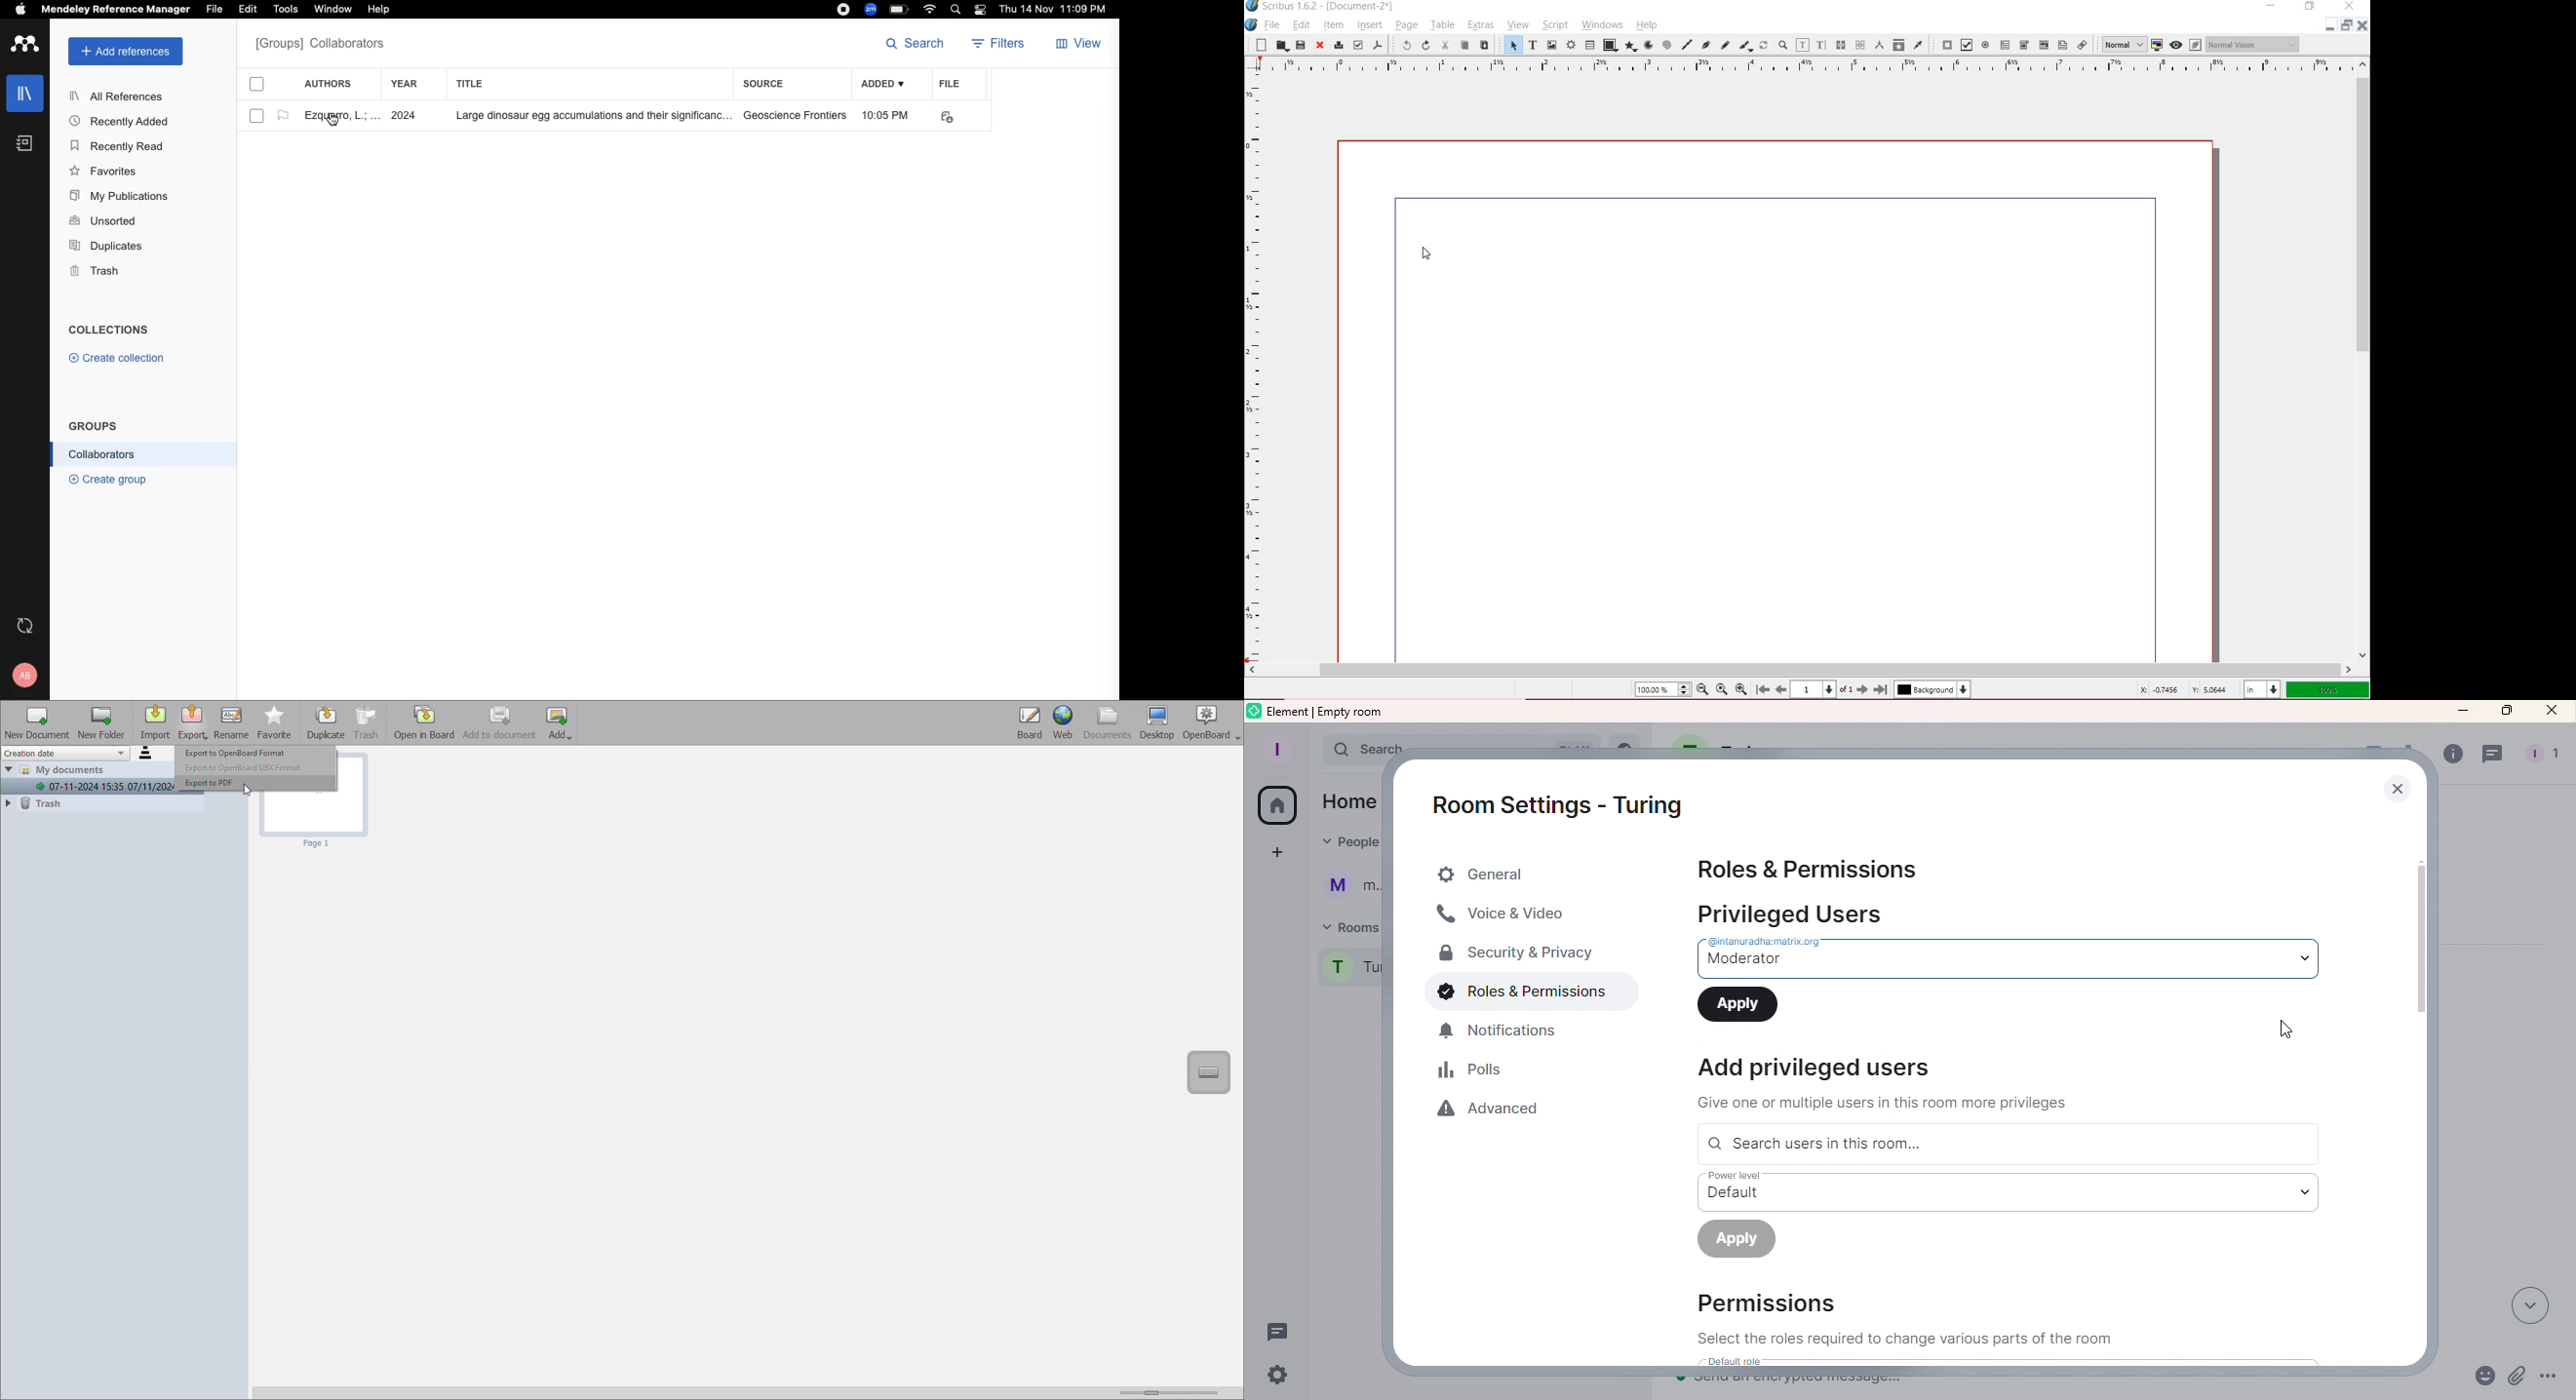  I want to click on My Publications, so click(120, 198).